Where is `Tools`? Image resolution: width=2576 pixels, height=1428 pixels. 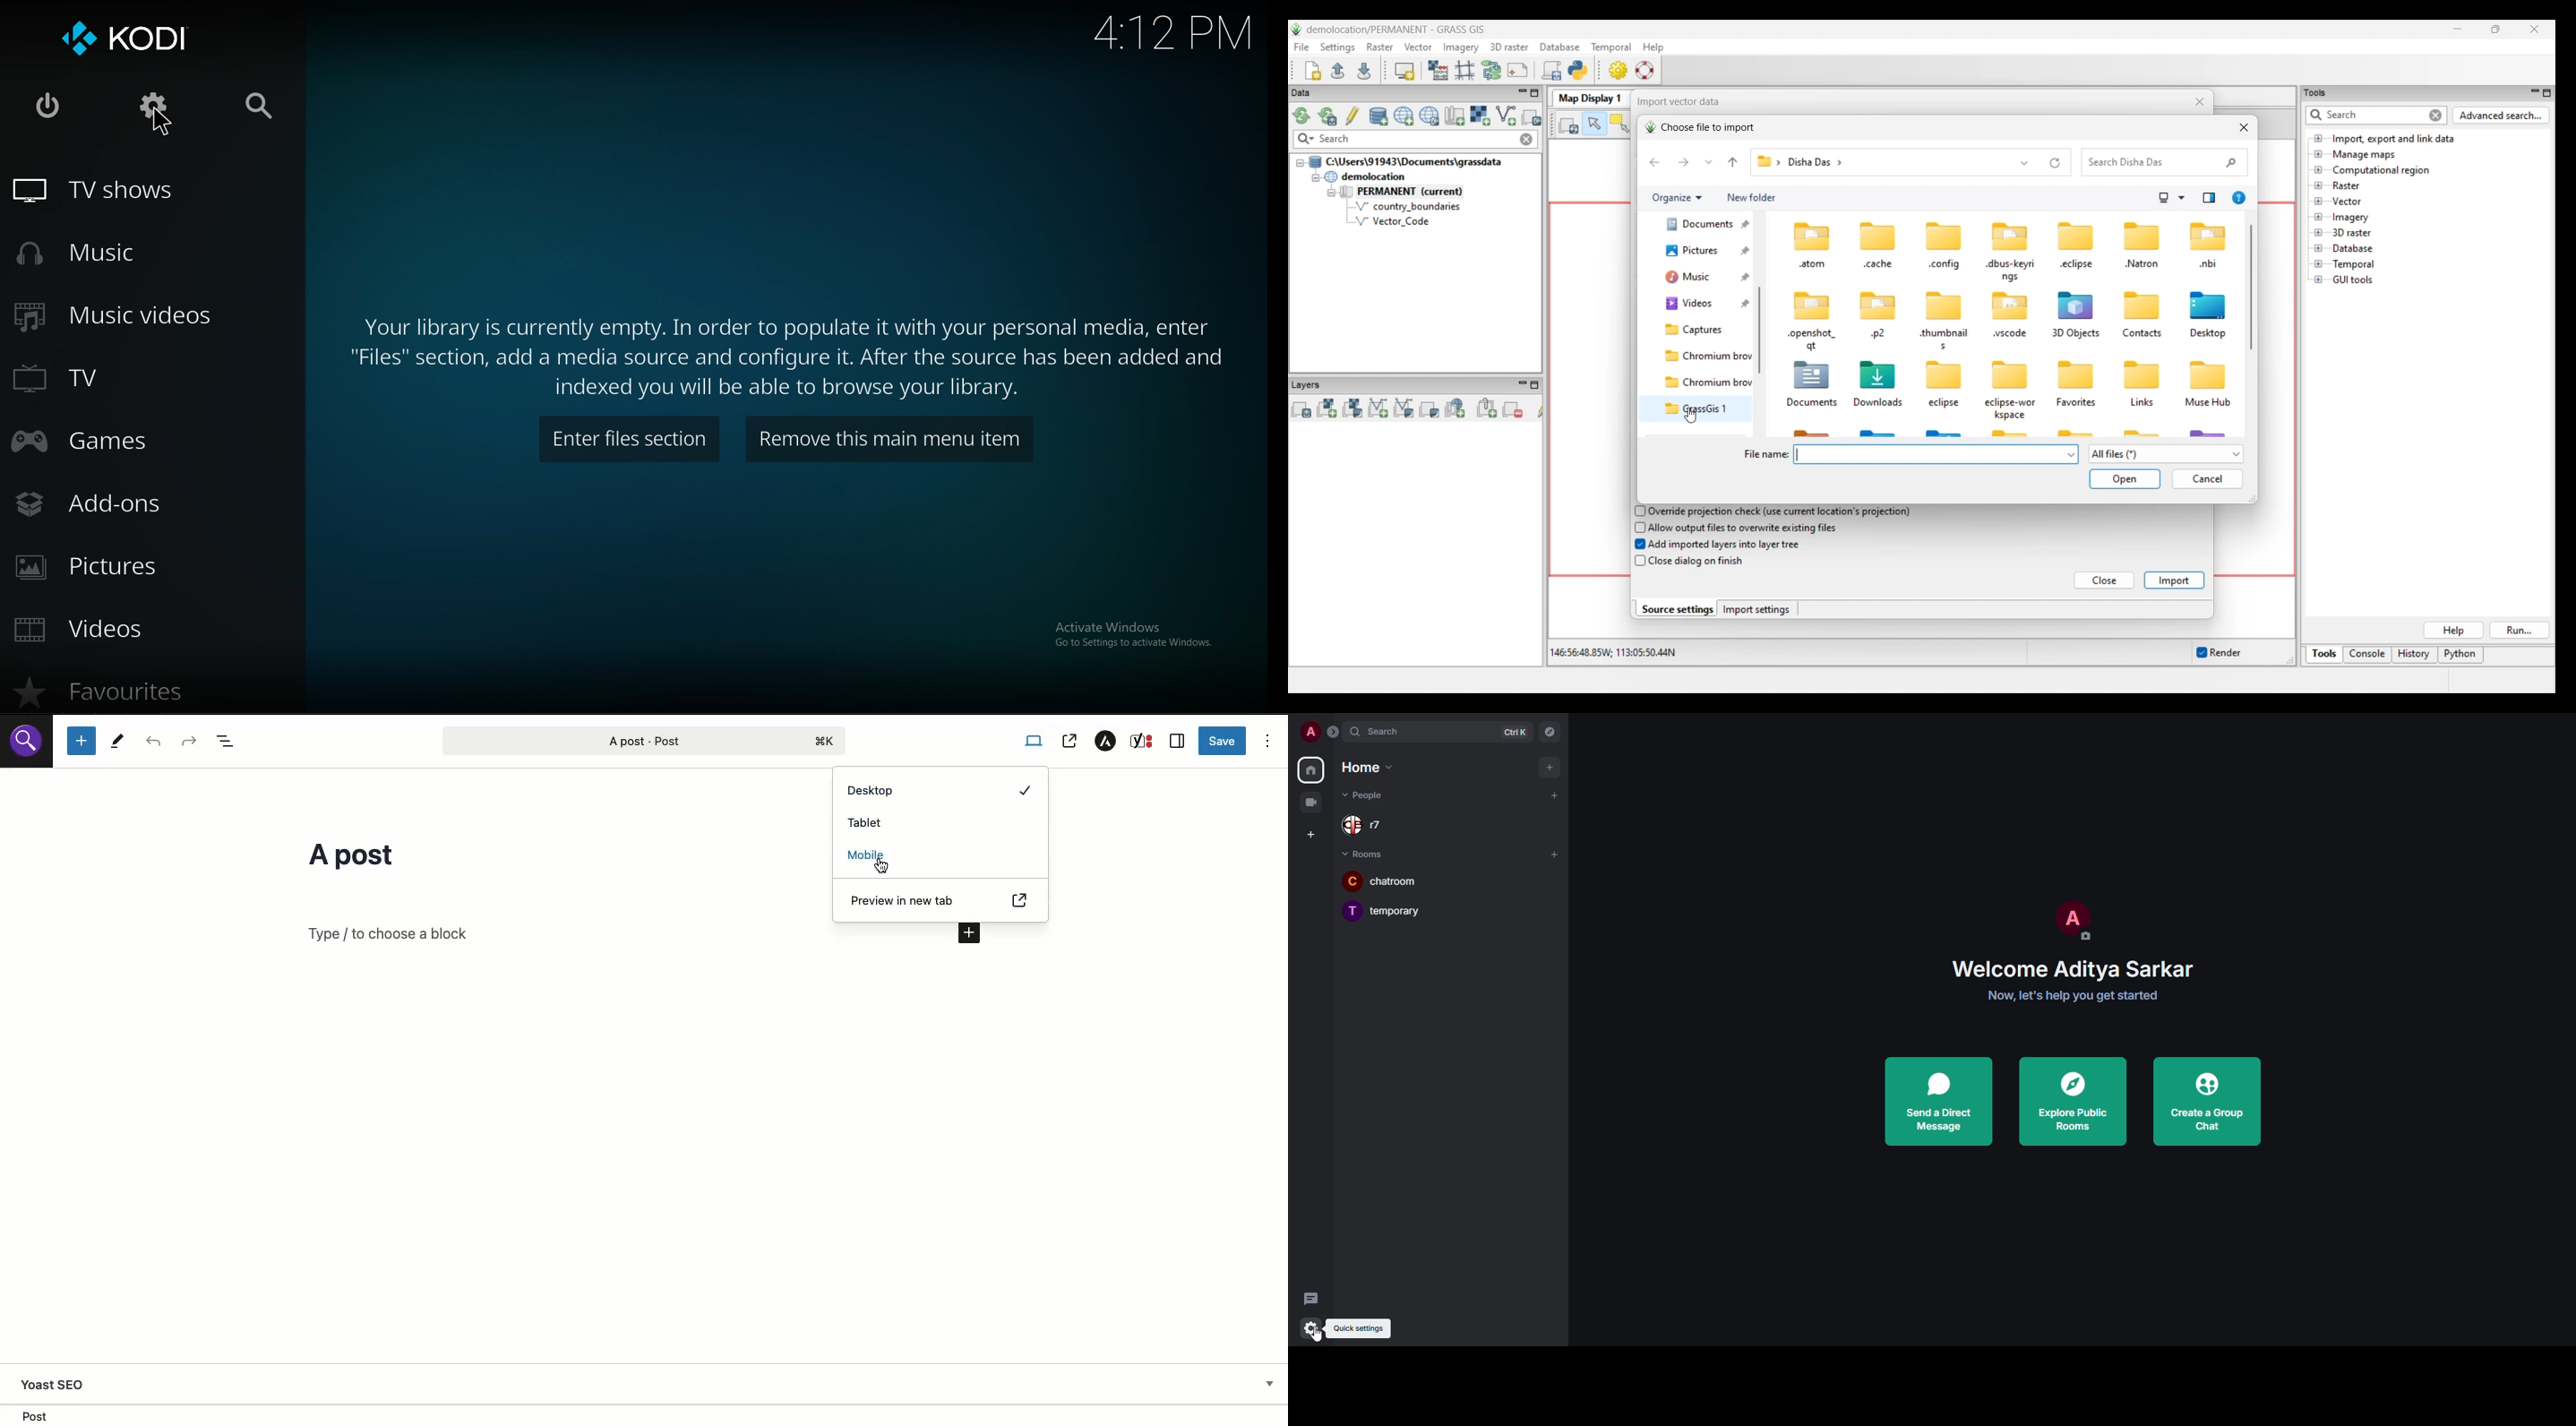
Tools is located at coordinates (116, 742).